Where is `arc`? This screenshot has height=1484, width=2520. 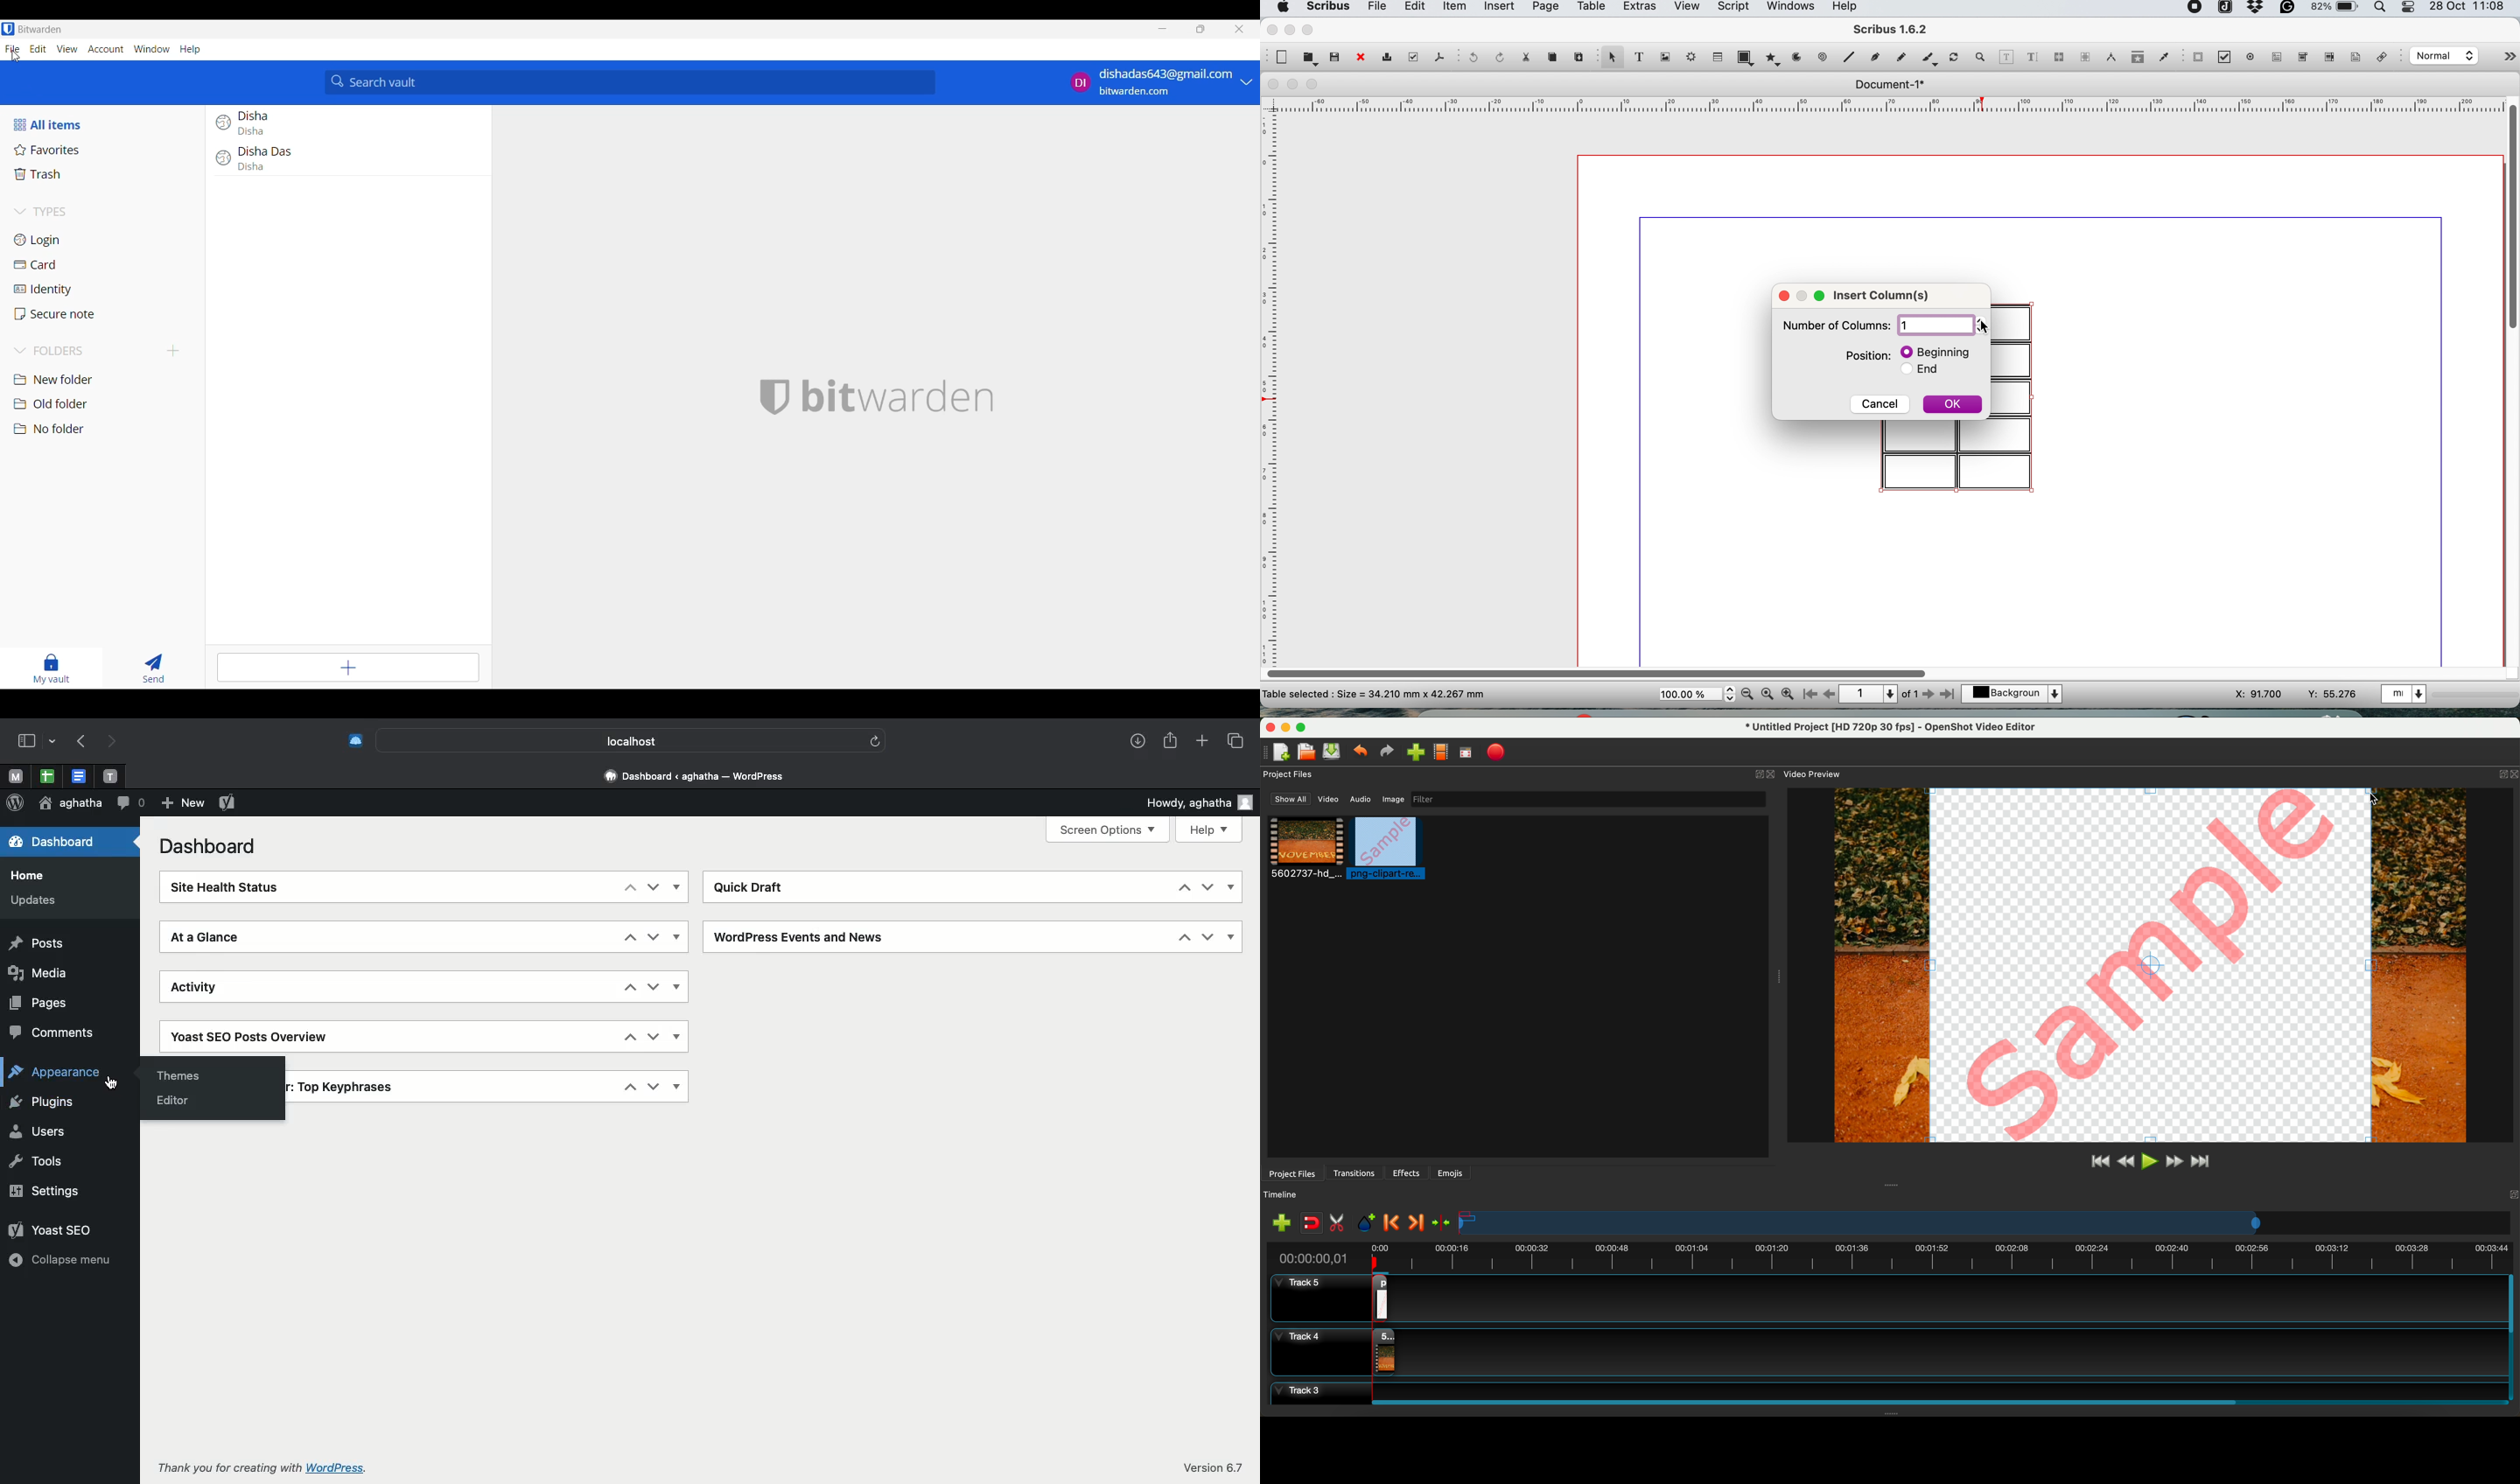
arc is located at coordinates (1800, 57).